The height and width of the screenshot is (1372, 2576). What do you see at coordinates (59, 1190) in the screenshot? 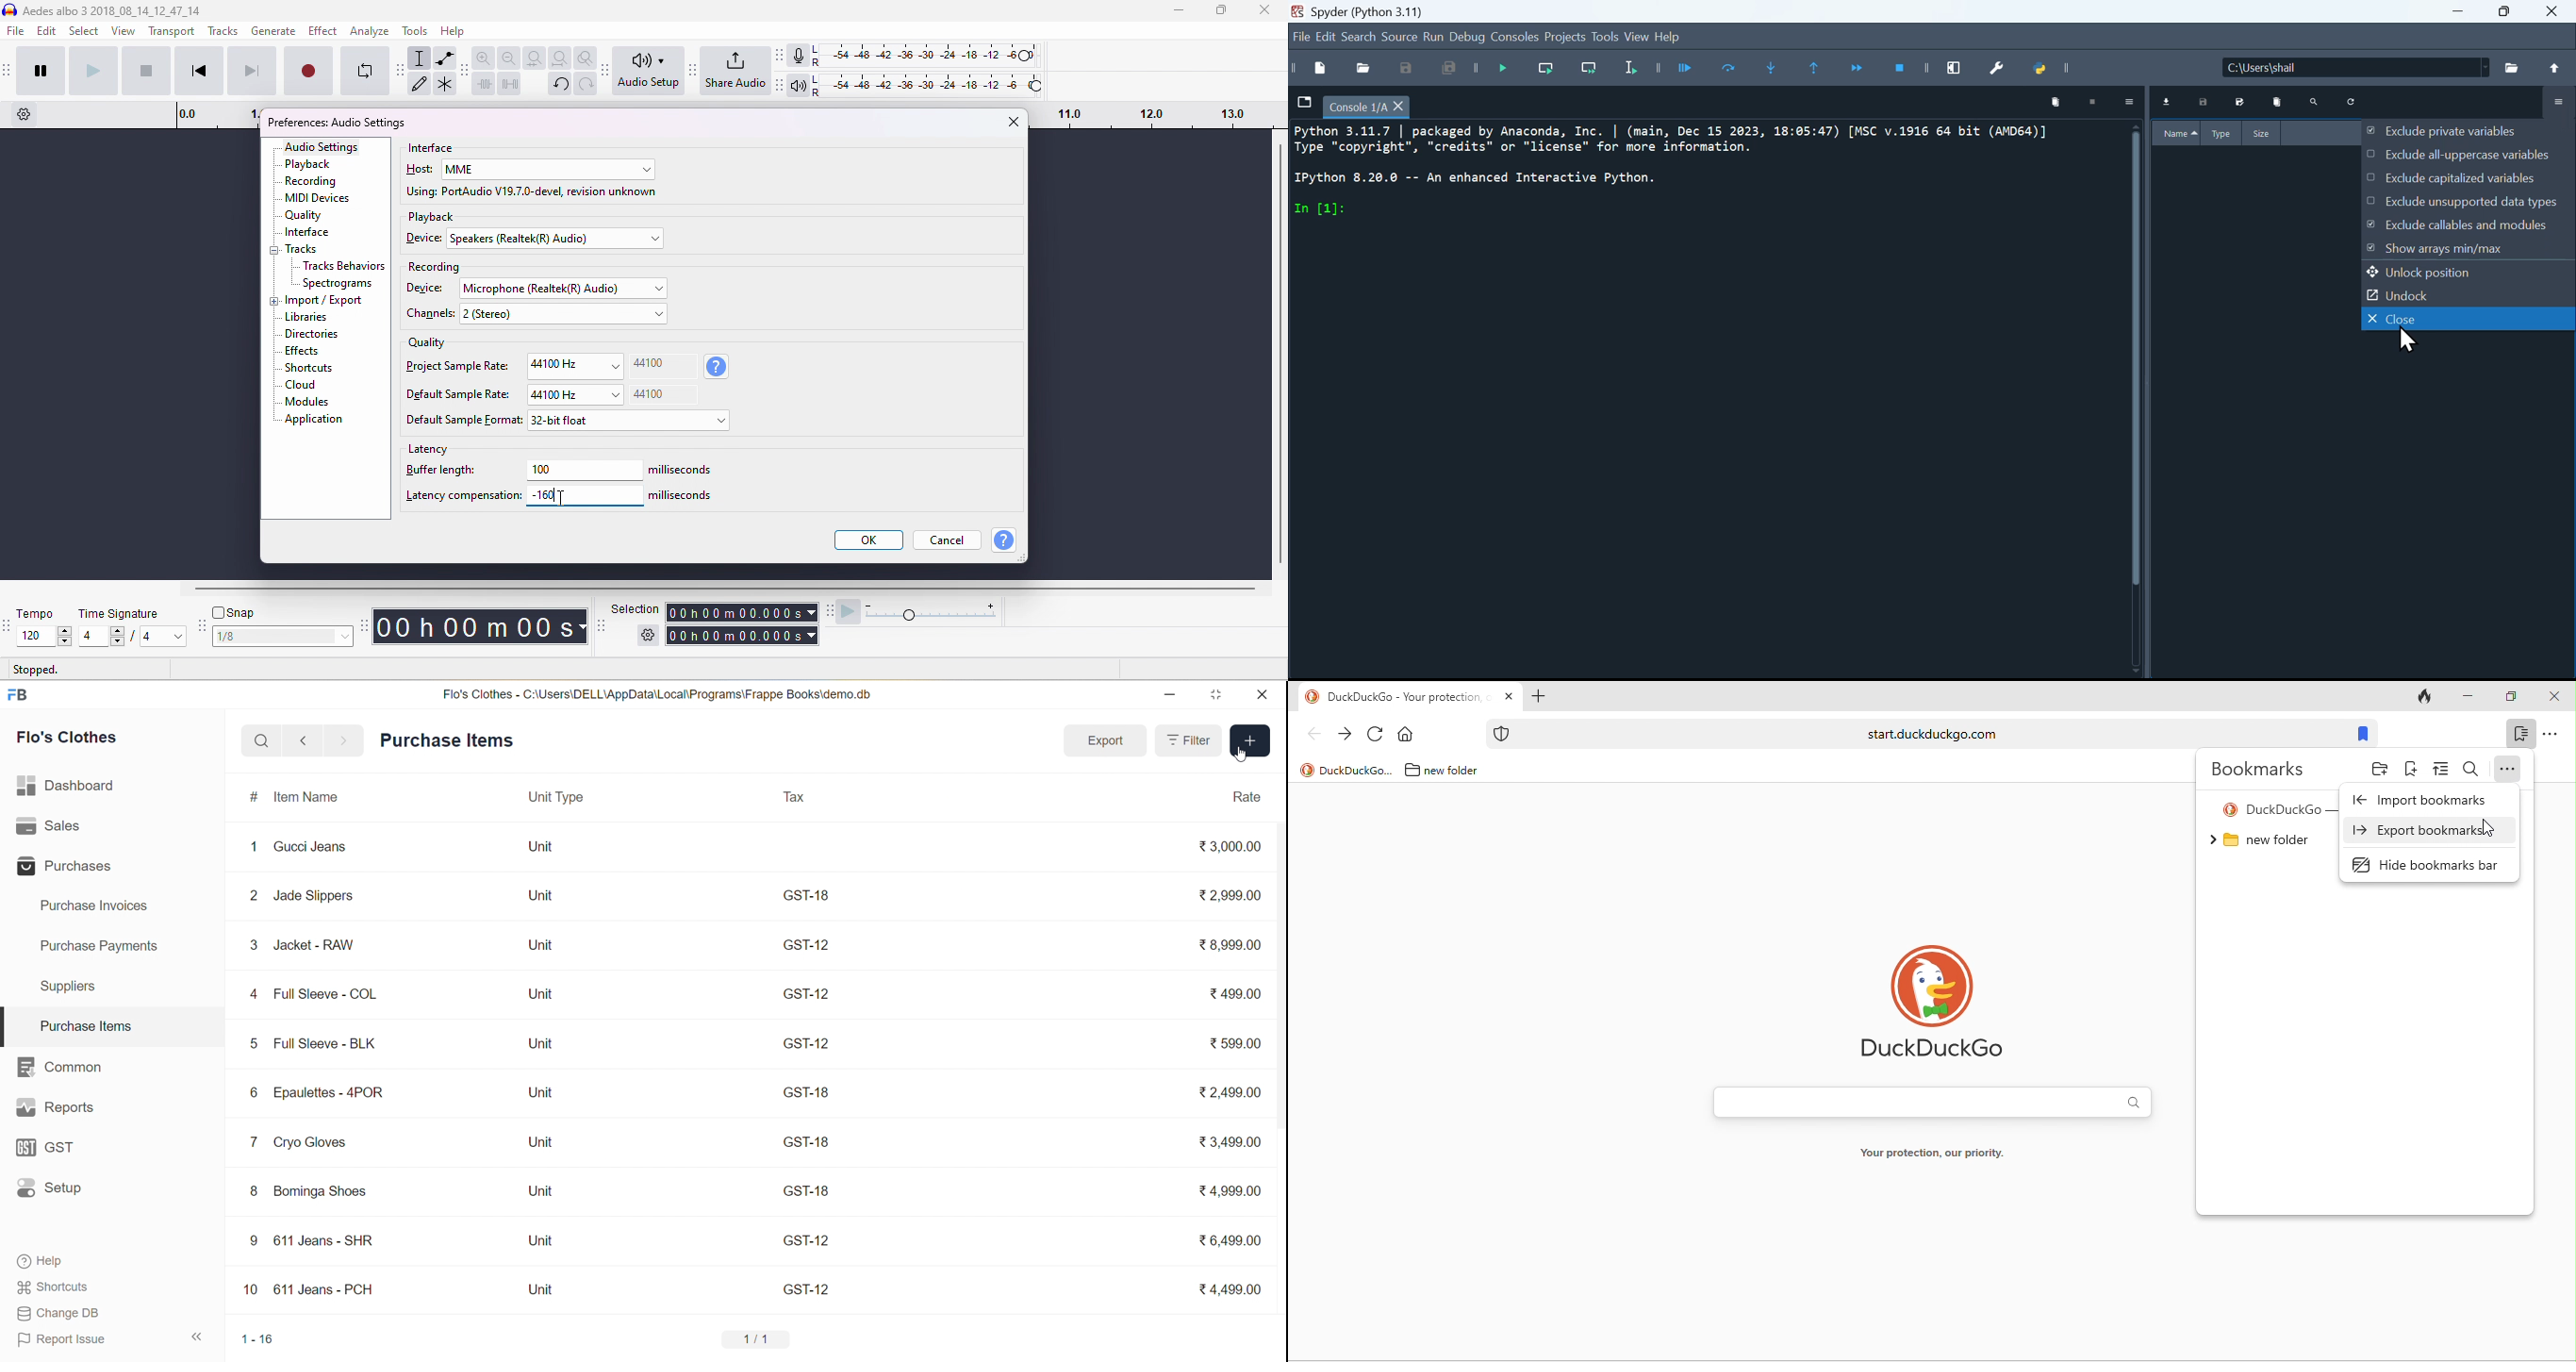
I see `Setup` at bounding box center [59, 1190].